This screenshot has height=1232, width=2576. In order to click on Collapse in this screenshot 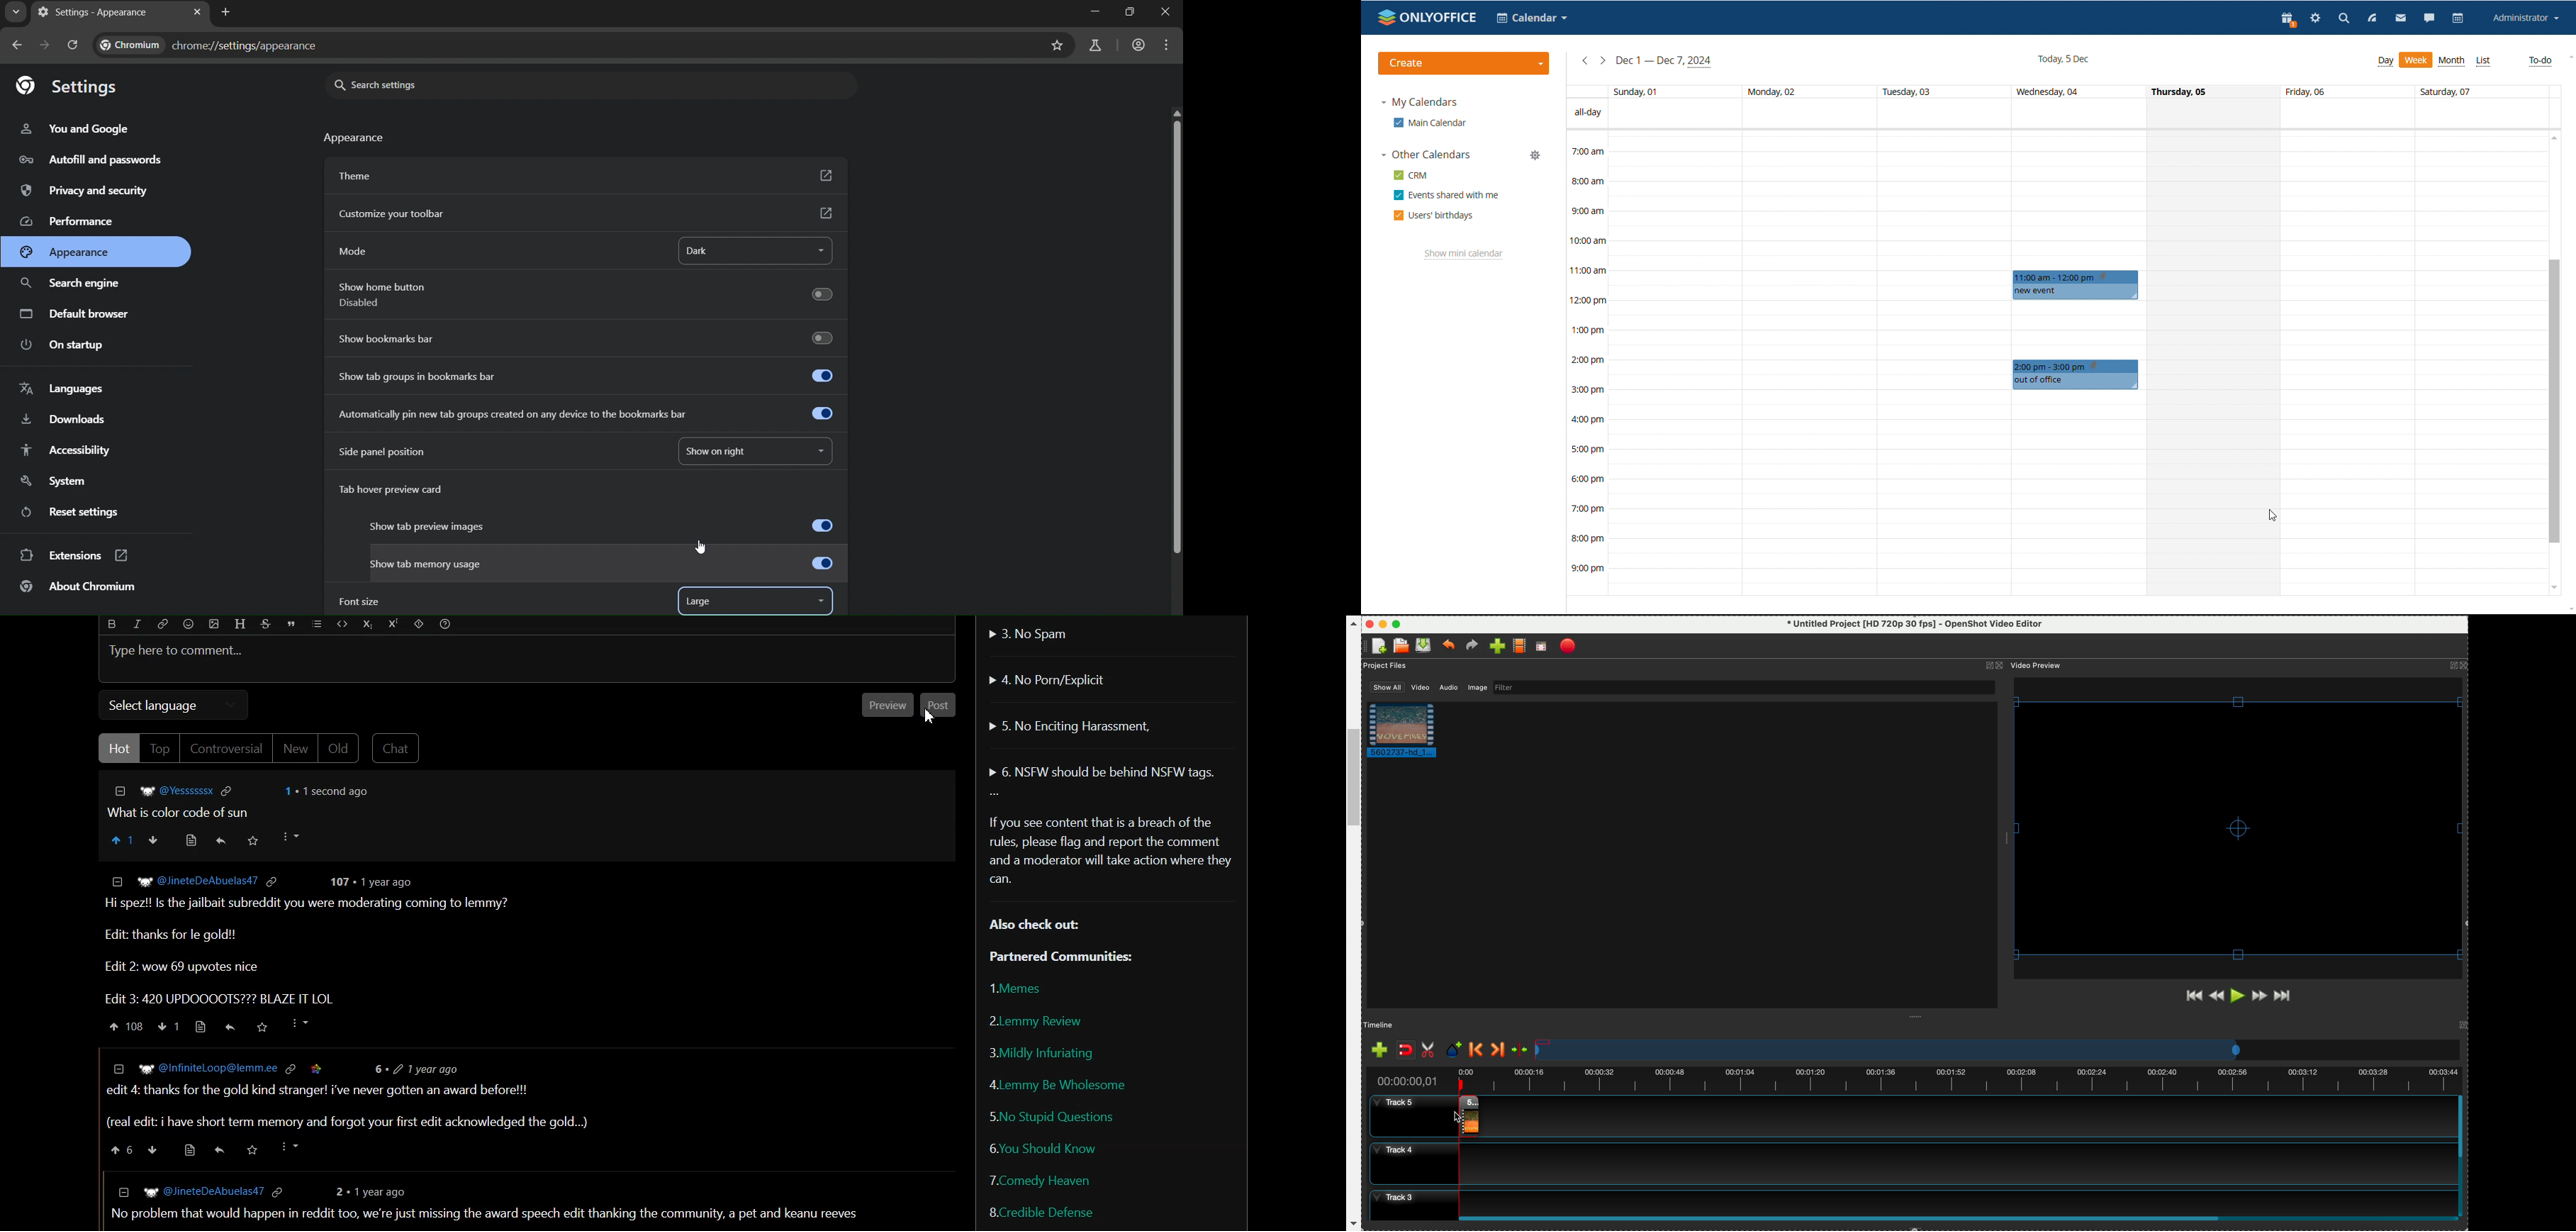, I will do `click(120, 791)`.